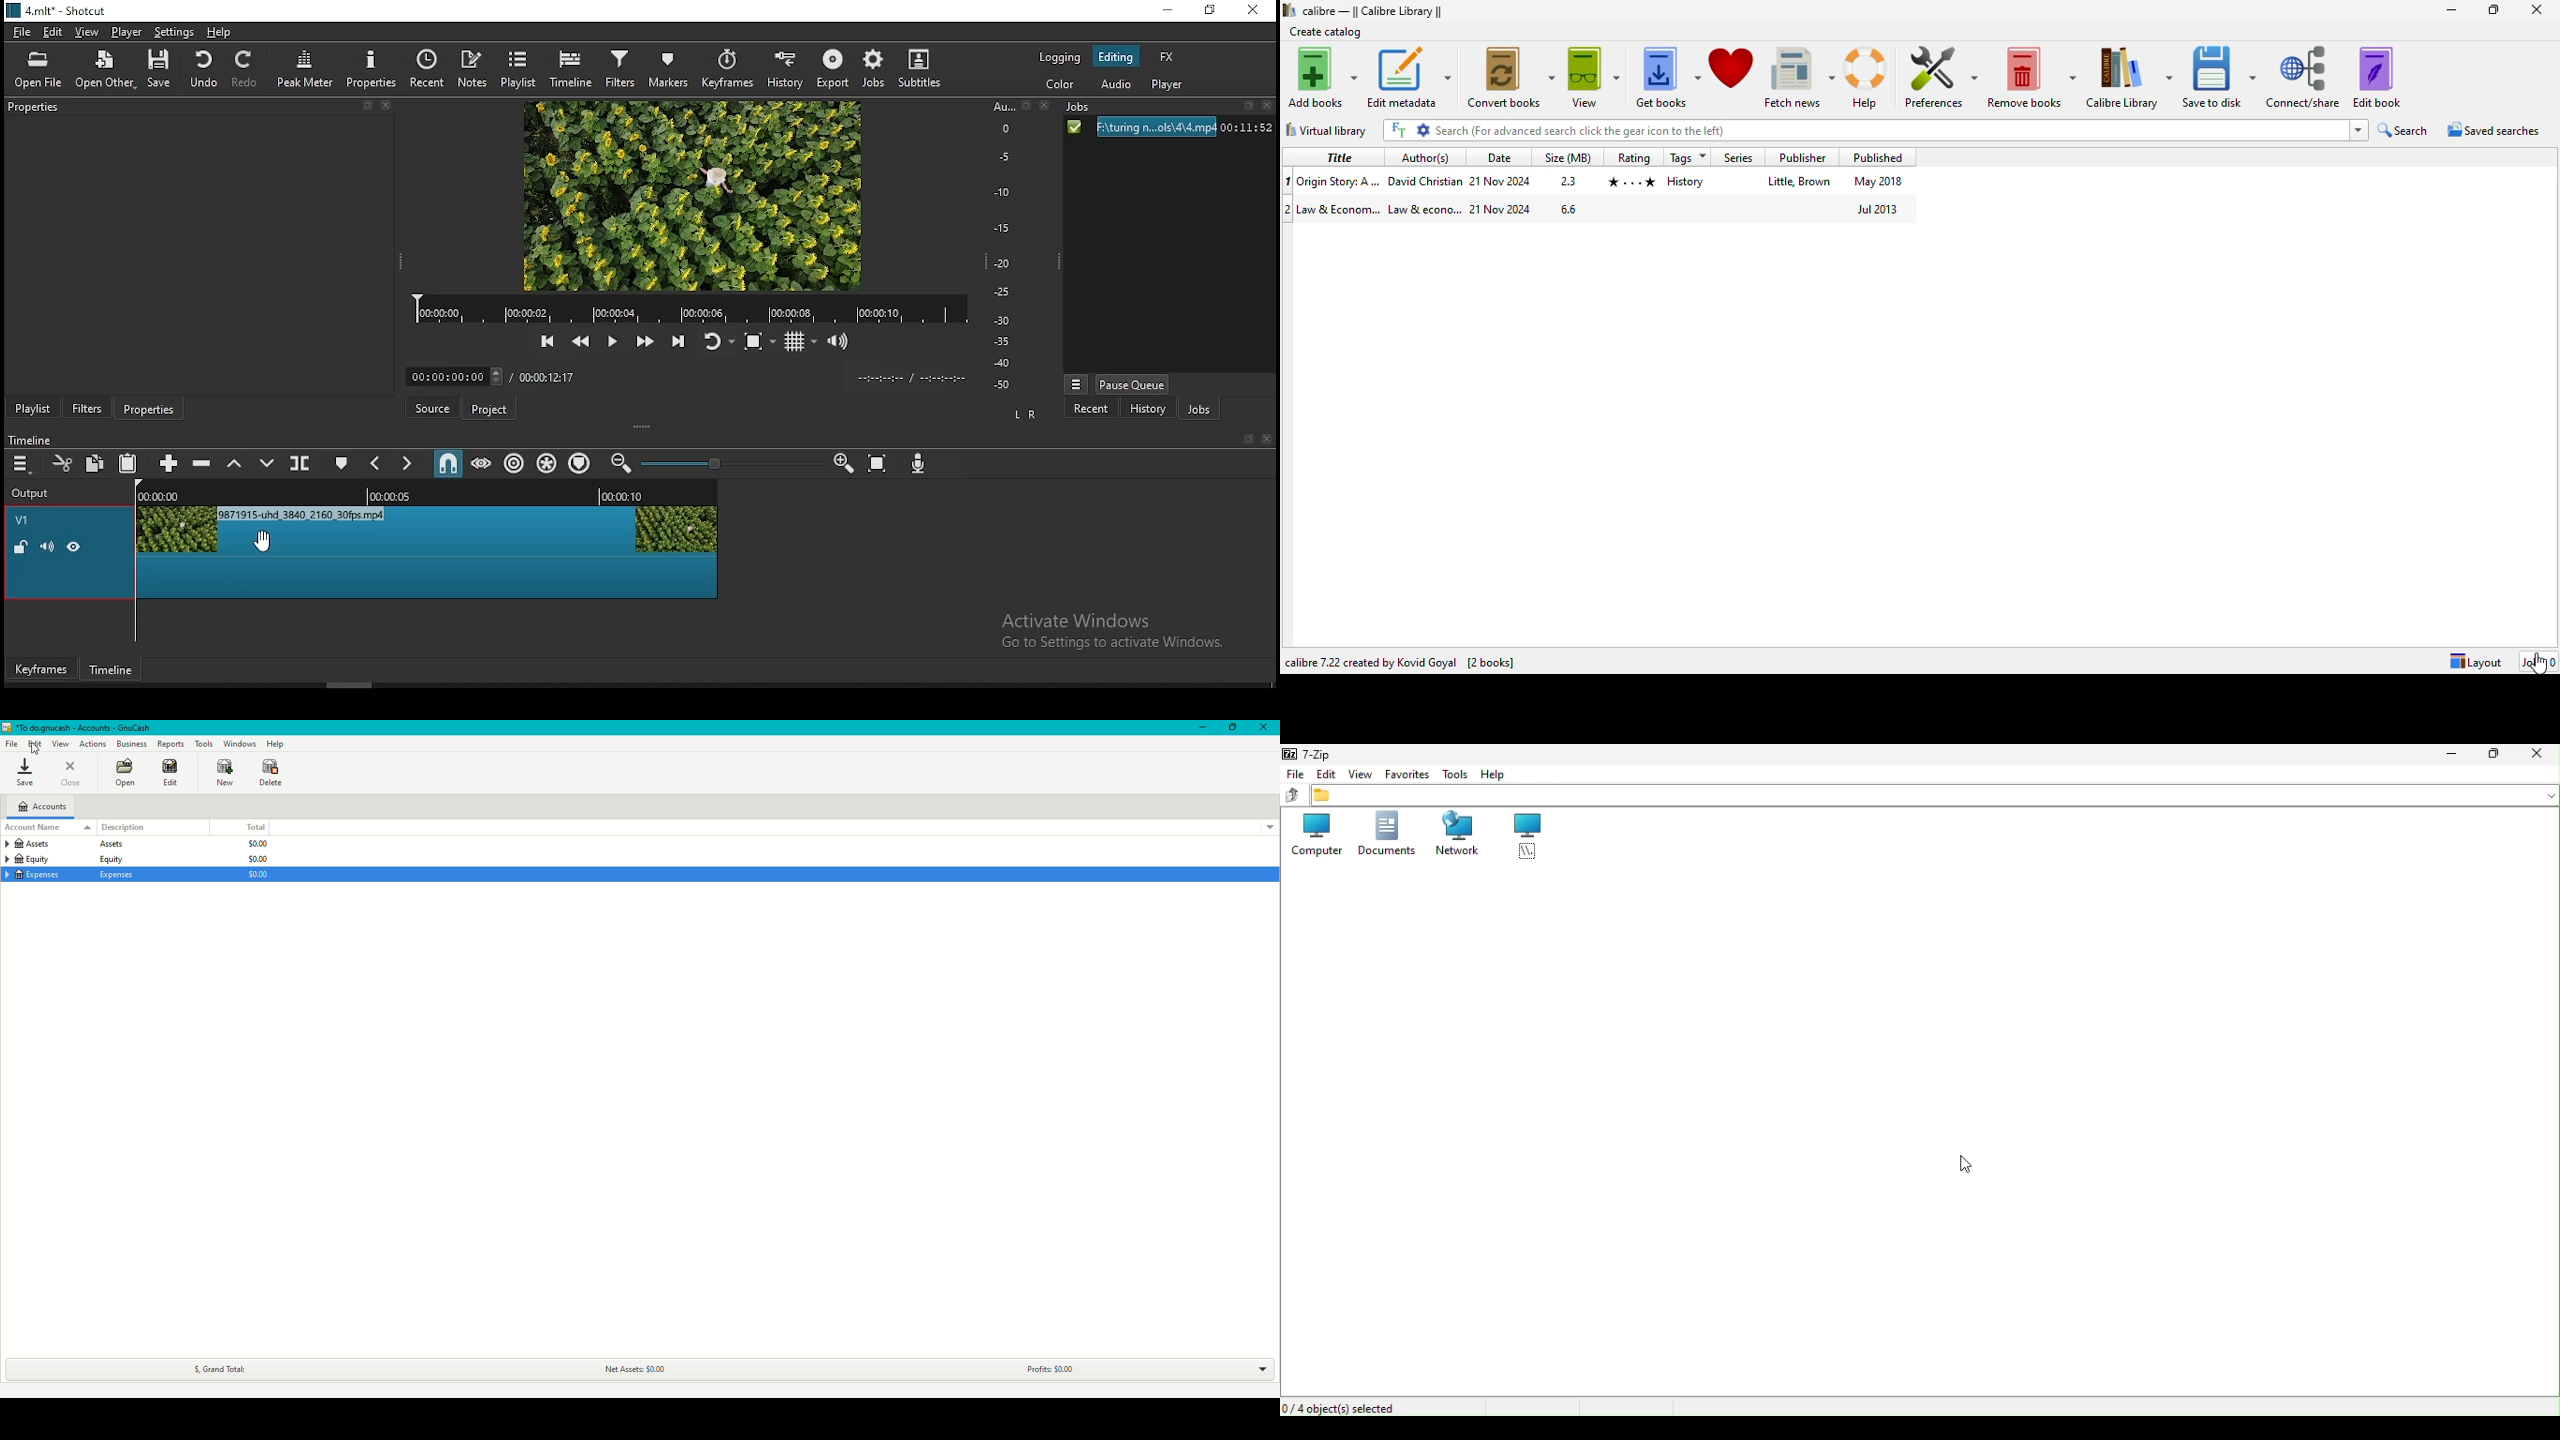 This screenshot has width=2576, height=1456. What do you see at coordinates (1688, 157) in the screenshot?
I see `tags` at bounding box center [1688, 157].